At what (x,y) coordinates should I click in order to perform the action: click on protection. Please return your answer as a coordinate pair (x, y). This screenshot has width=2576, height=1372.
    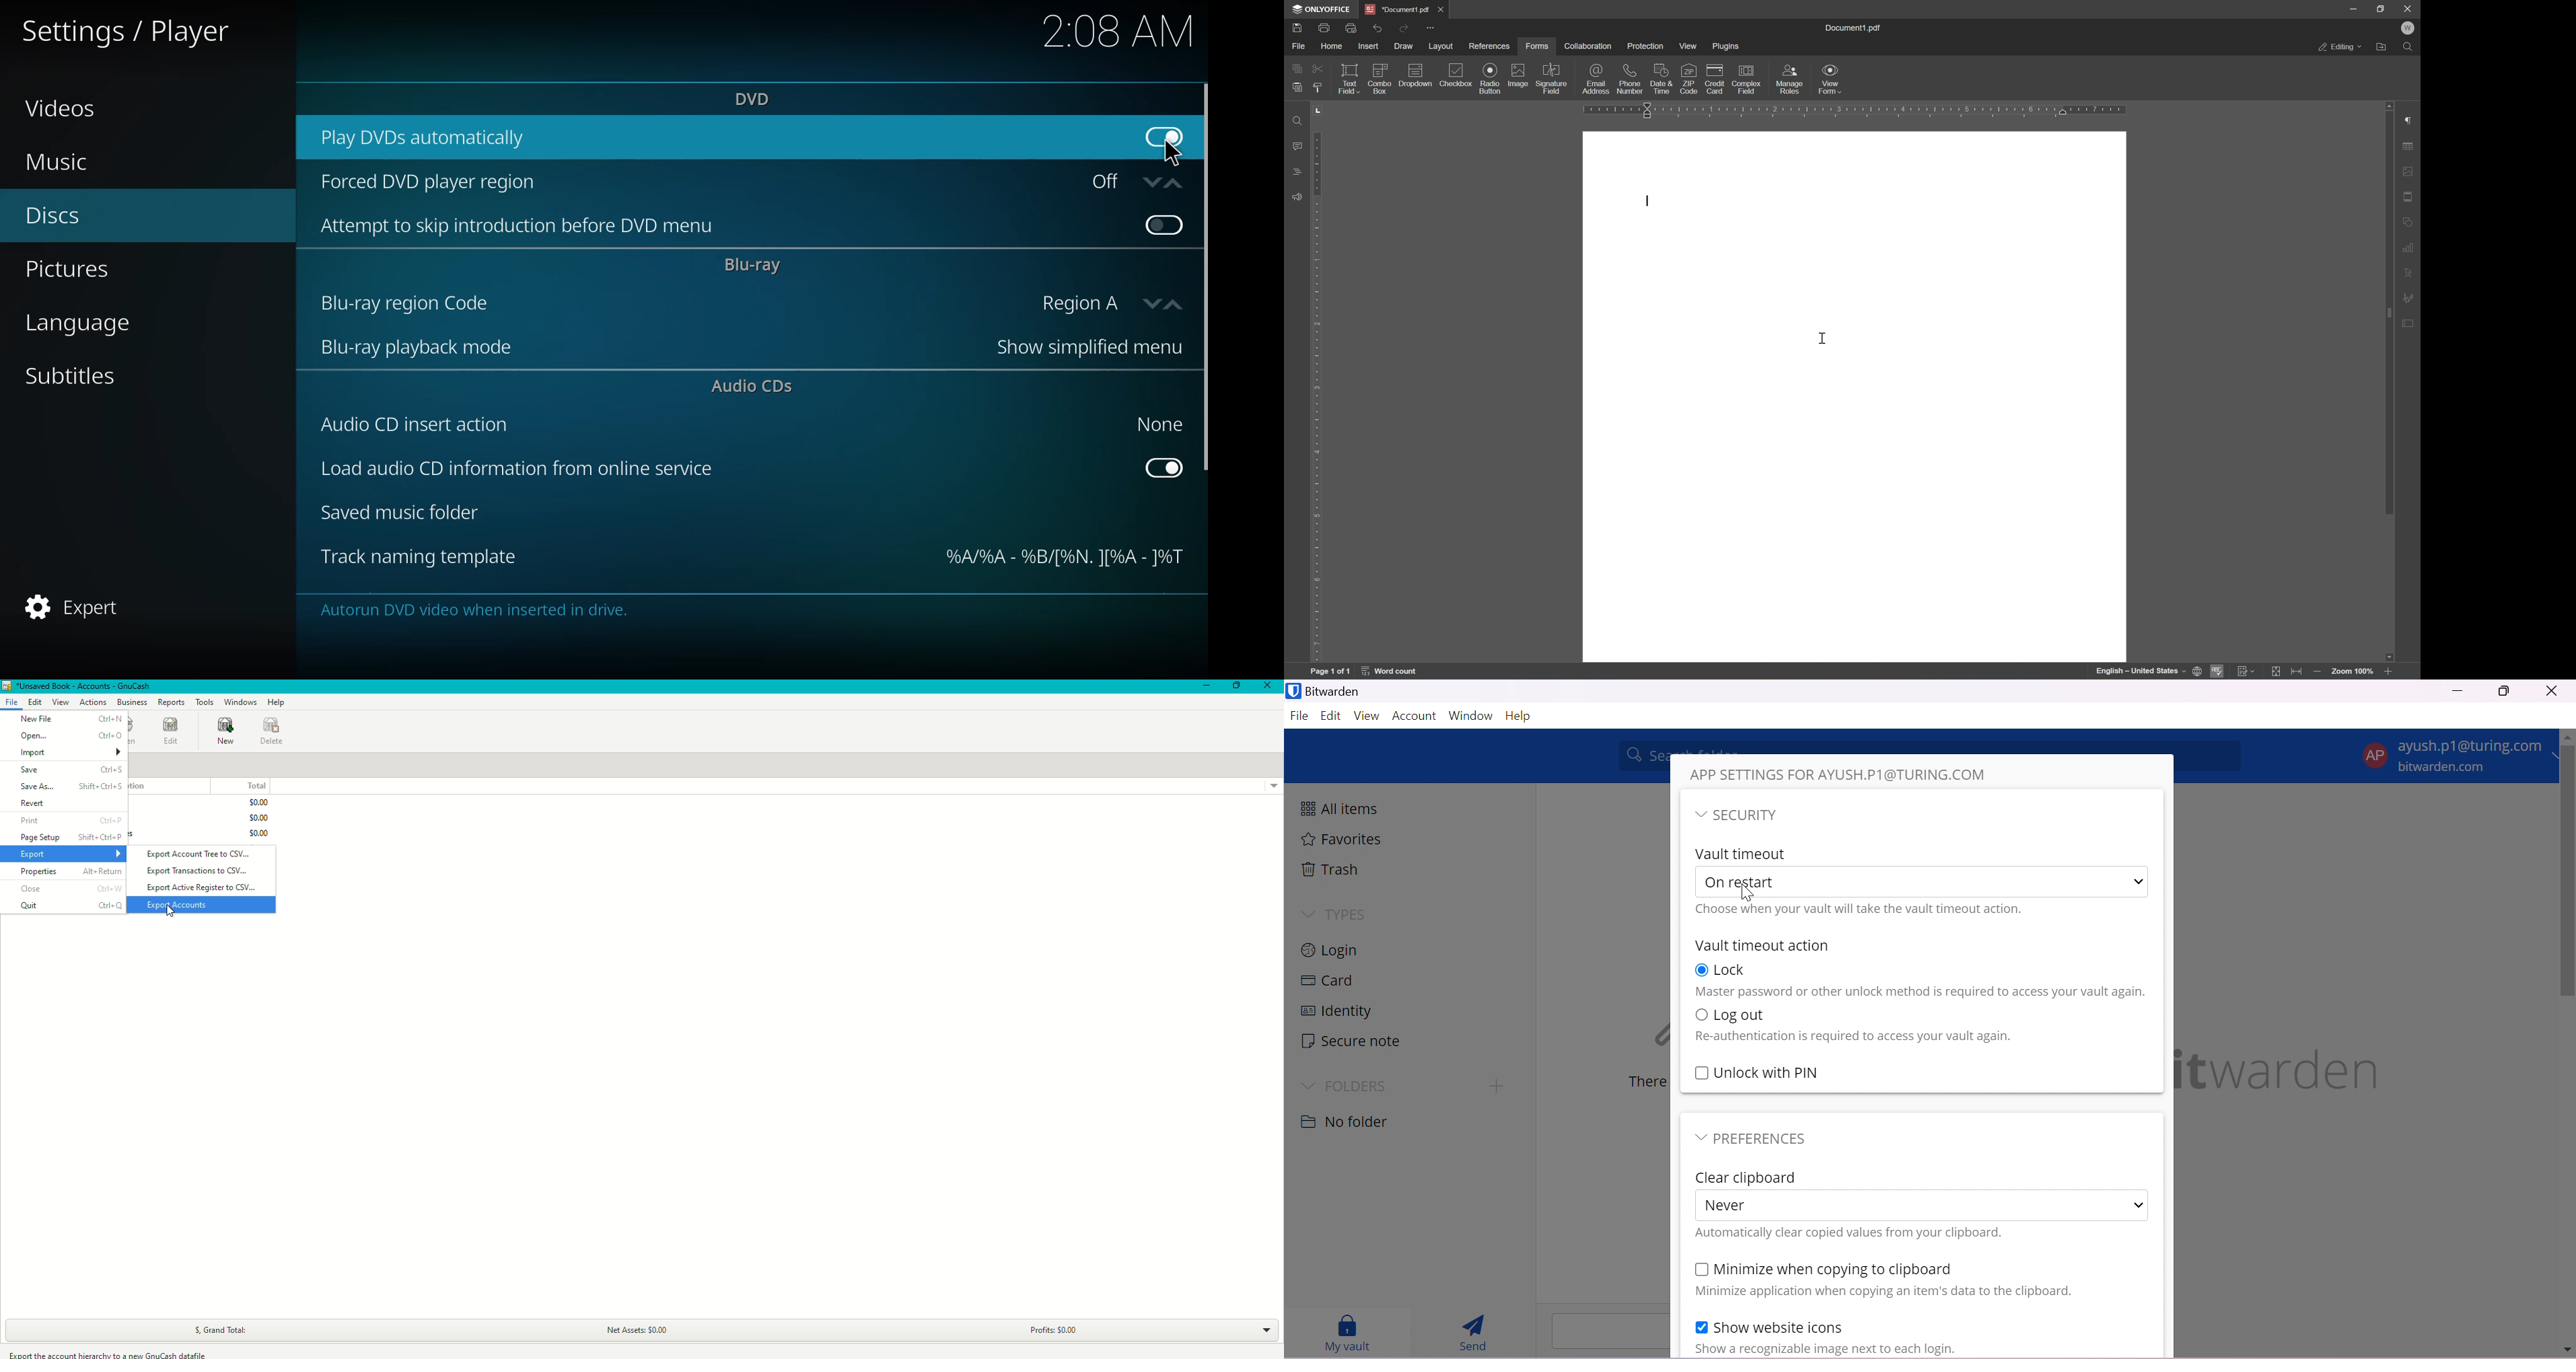
    Looking at the image, I should click on (1648, 48).